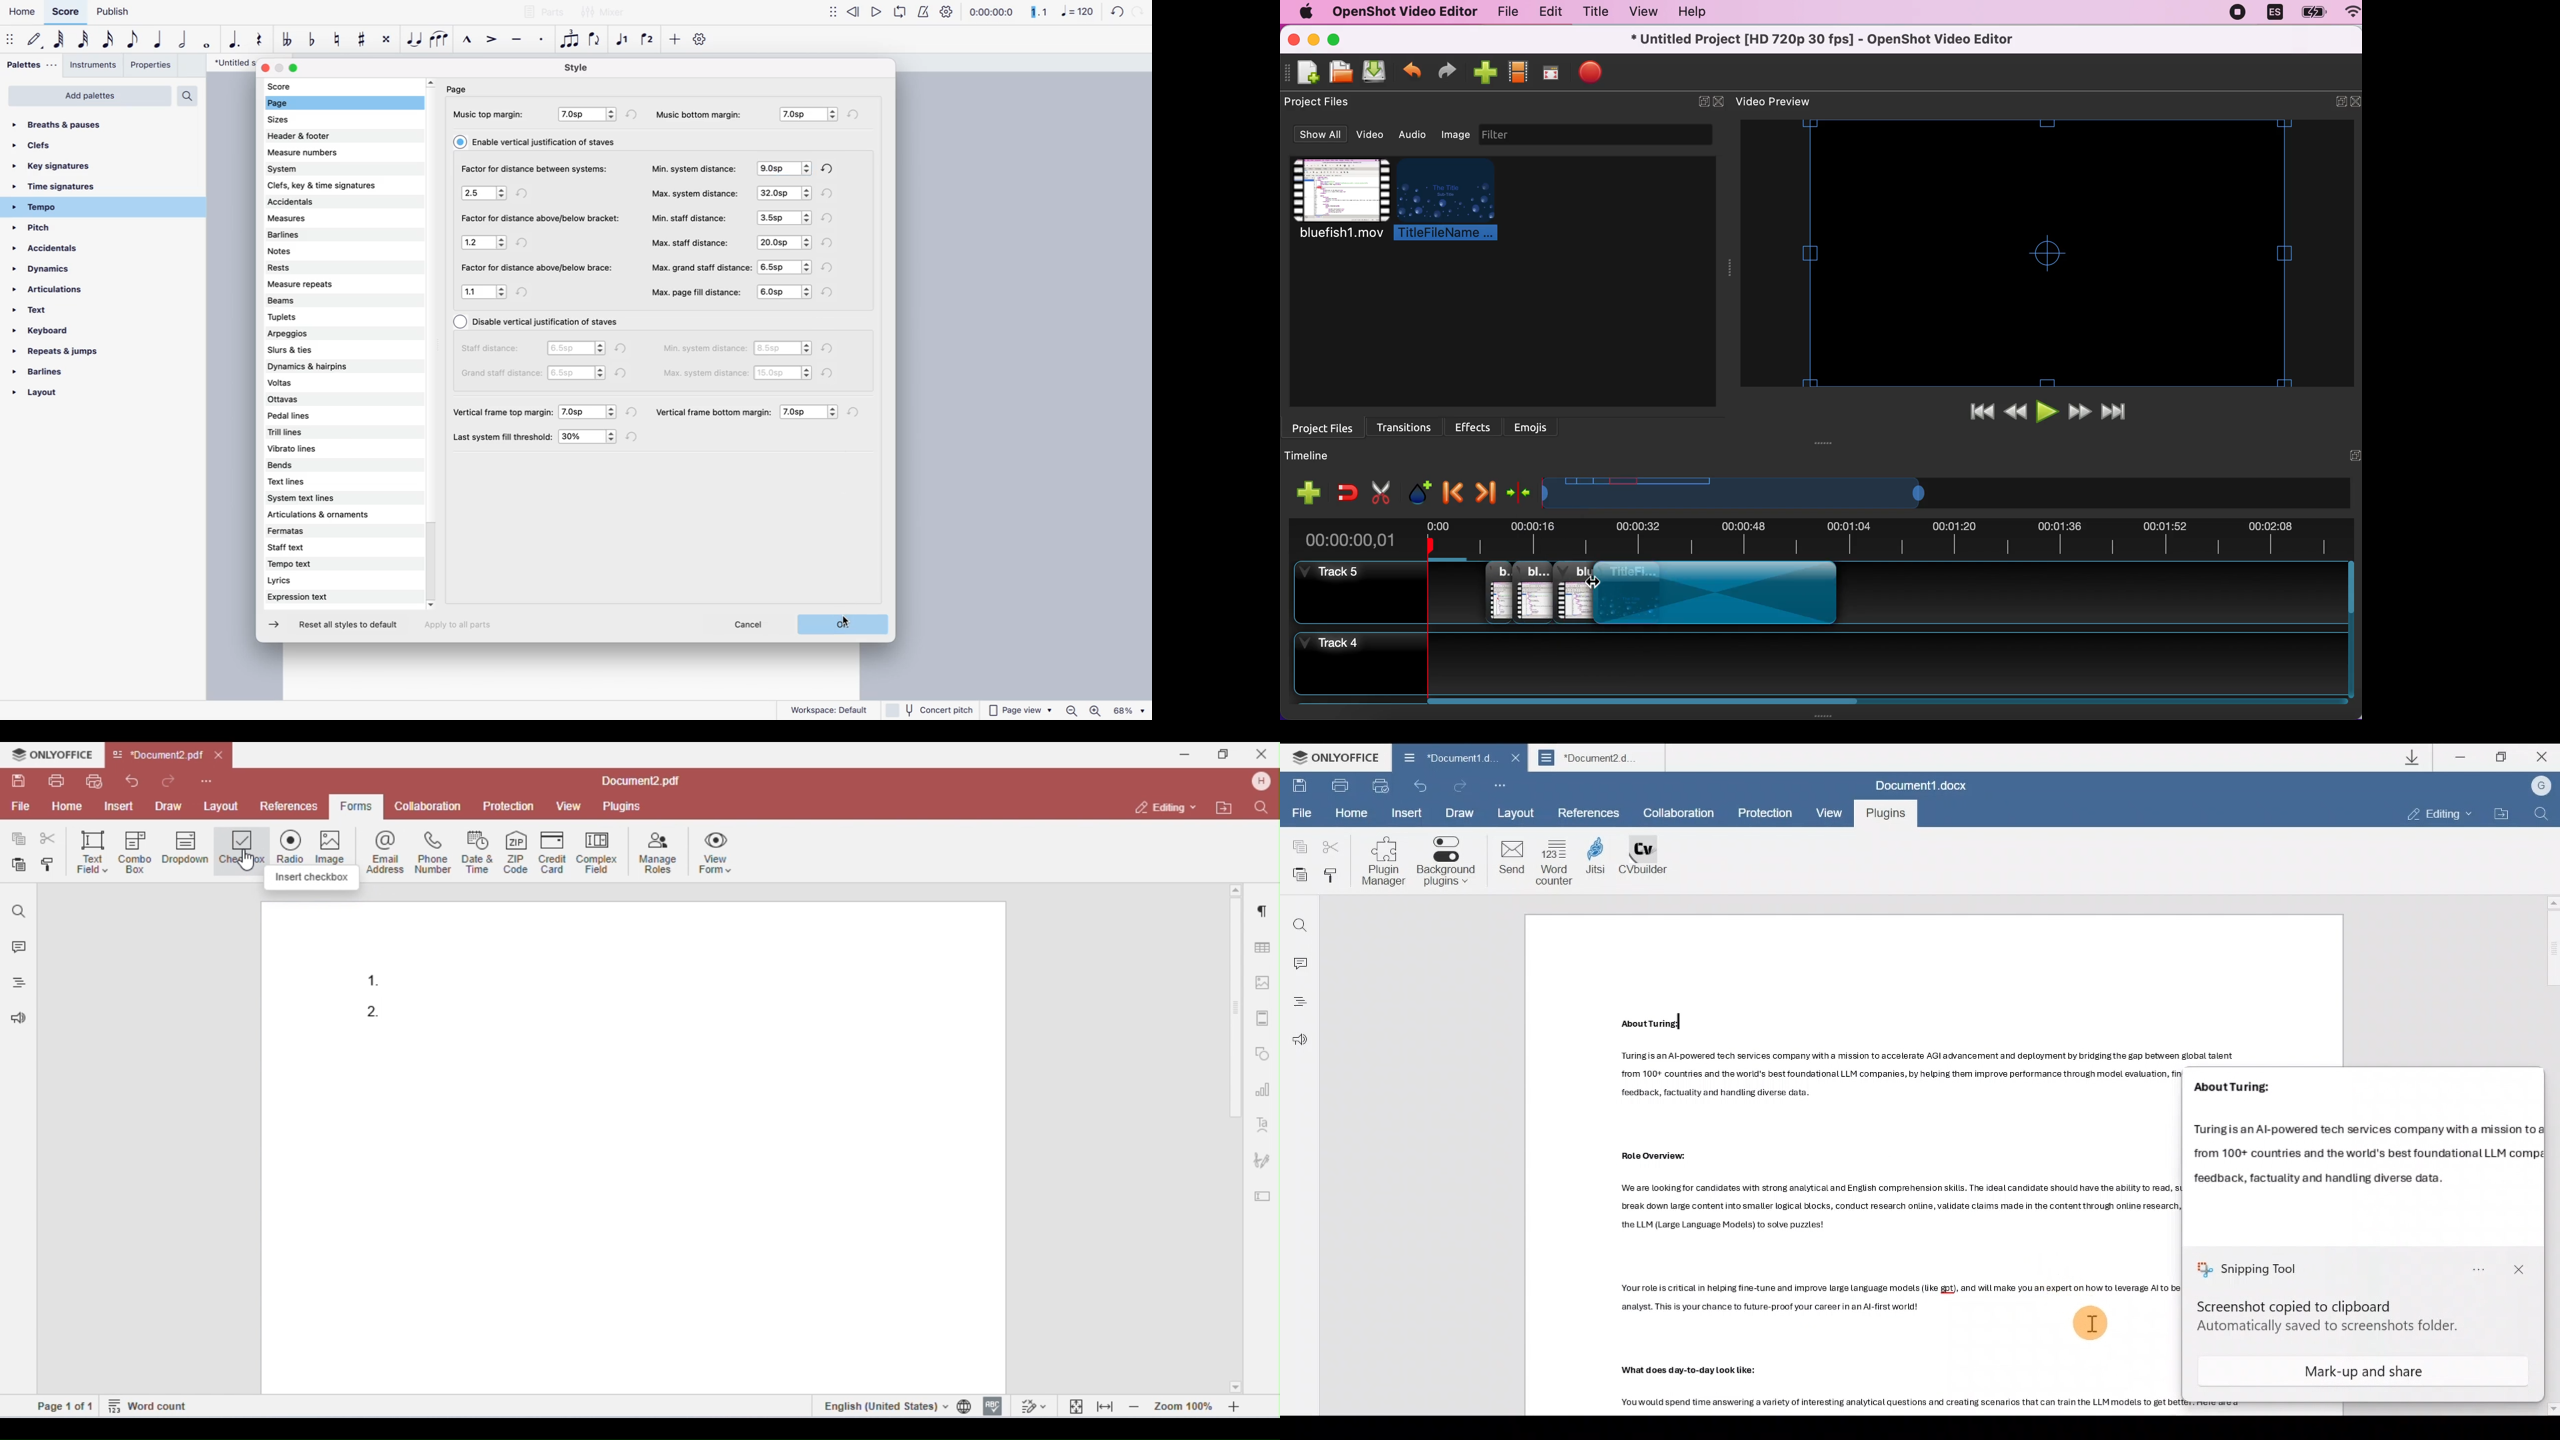 Image resolution: width=2576 pixels, height=1456 pixels. I want to click on cancel, so click(752, 626).